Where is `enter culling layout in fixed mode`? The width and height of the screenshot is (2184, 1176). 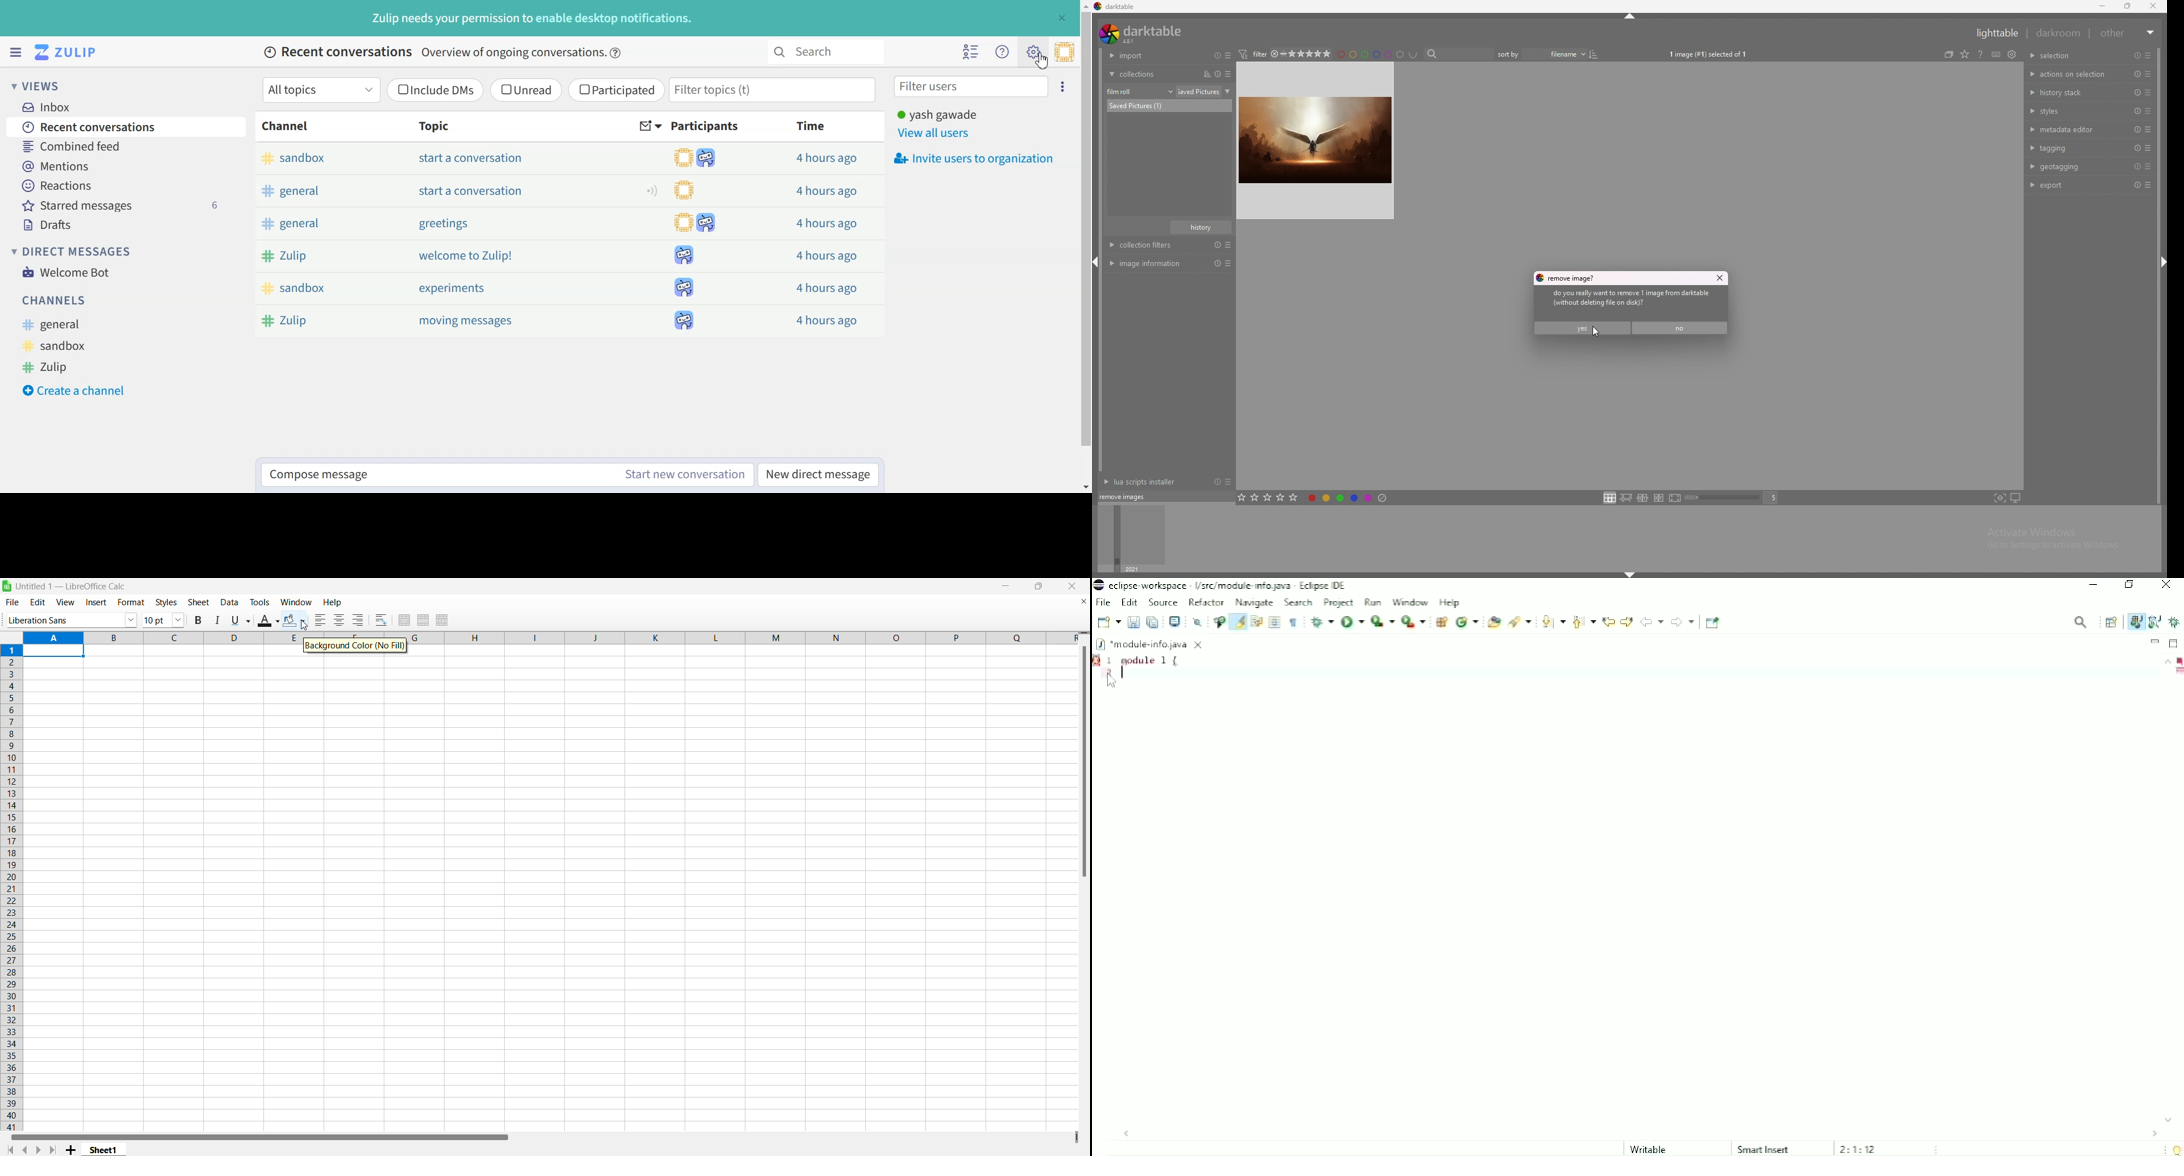 enter culling layout in fixed mode is located at coordinates (1643, 498).